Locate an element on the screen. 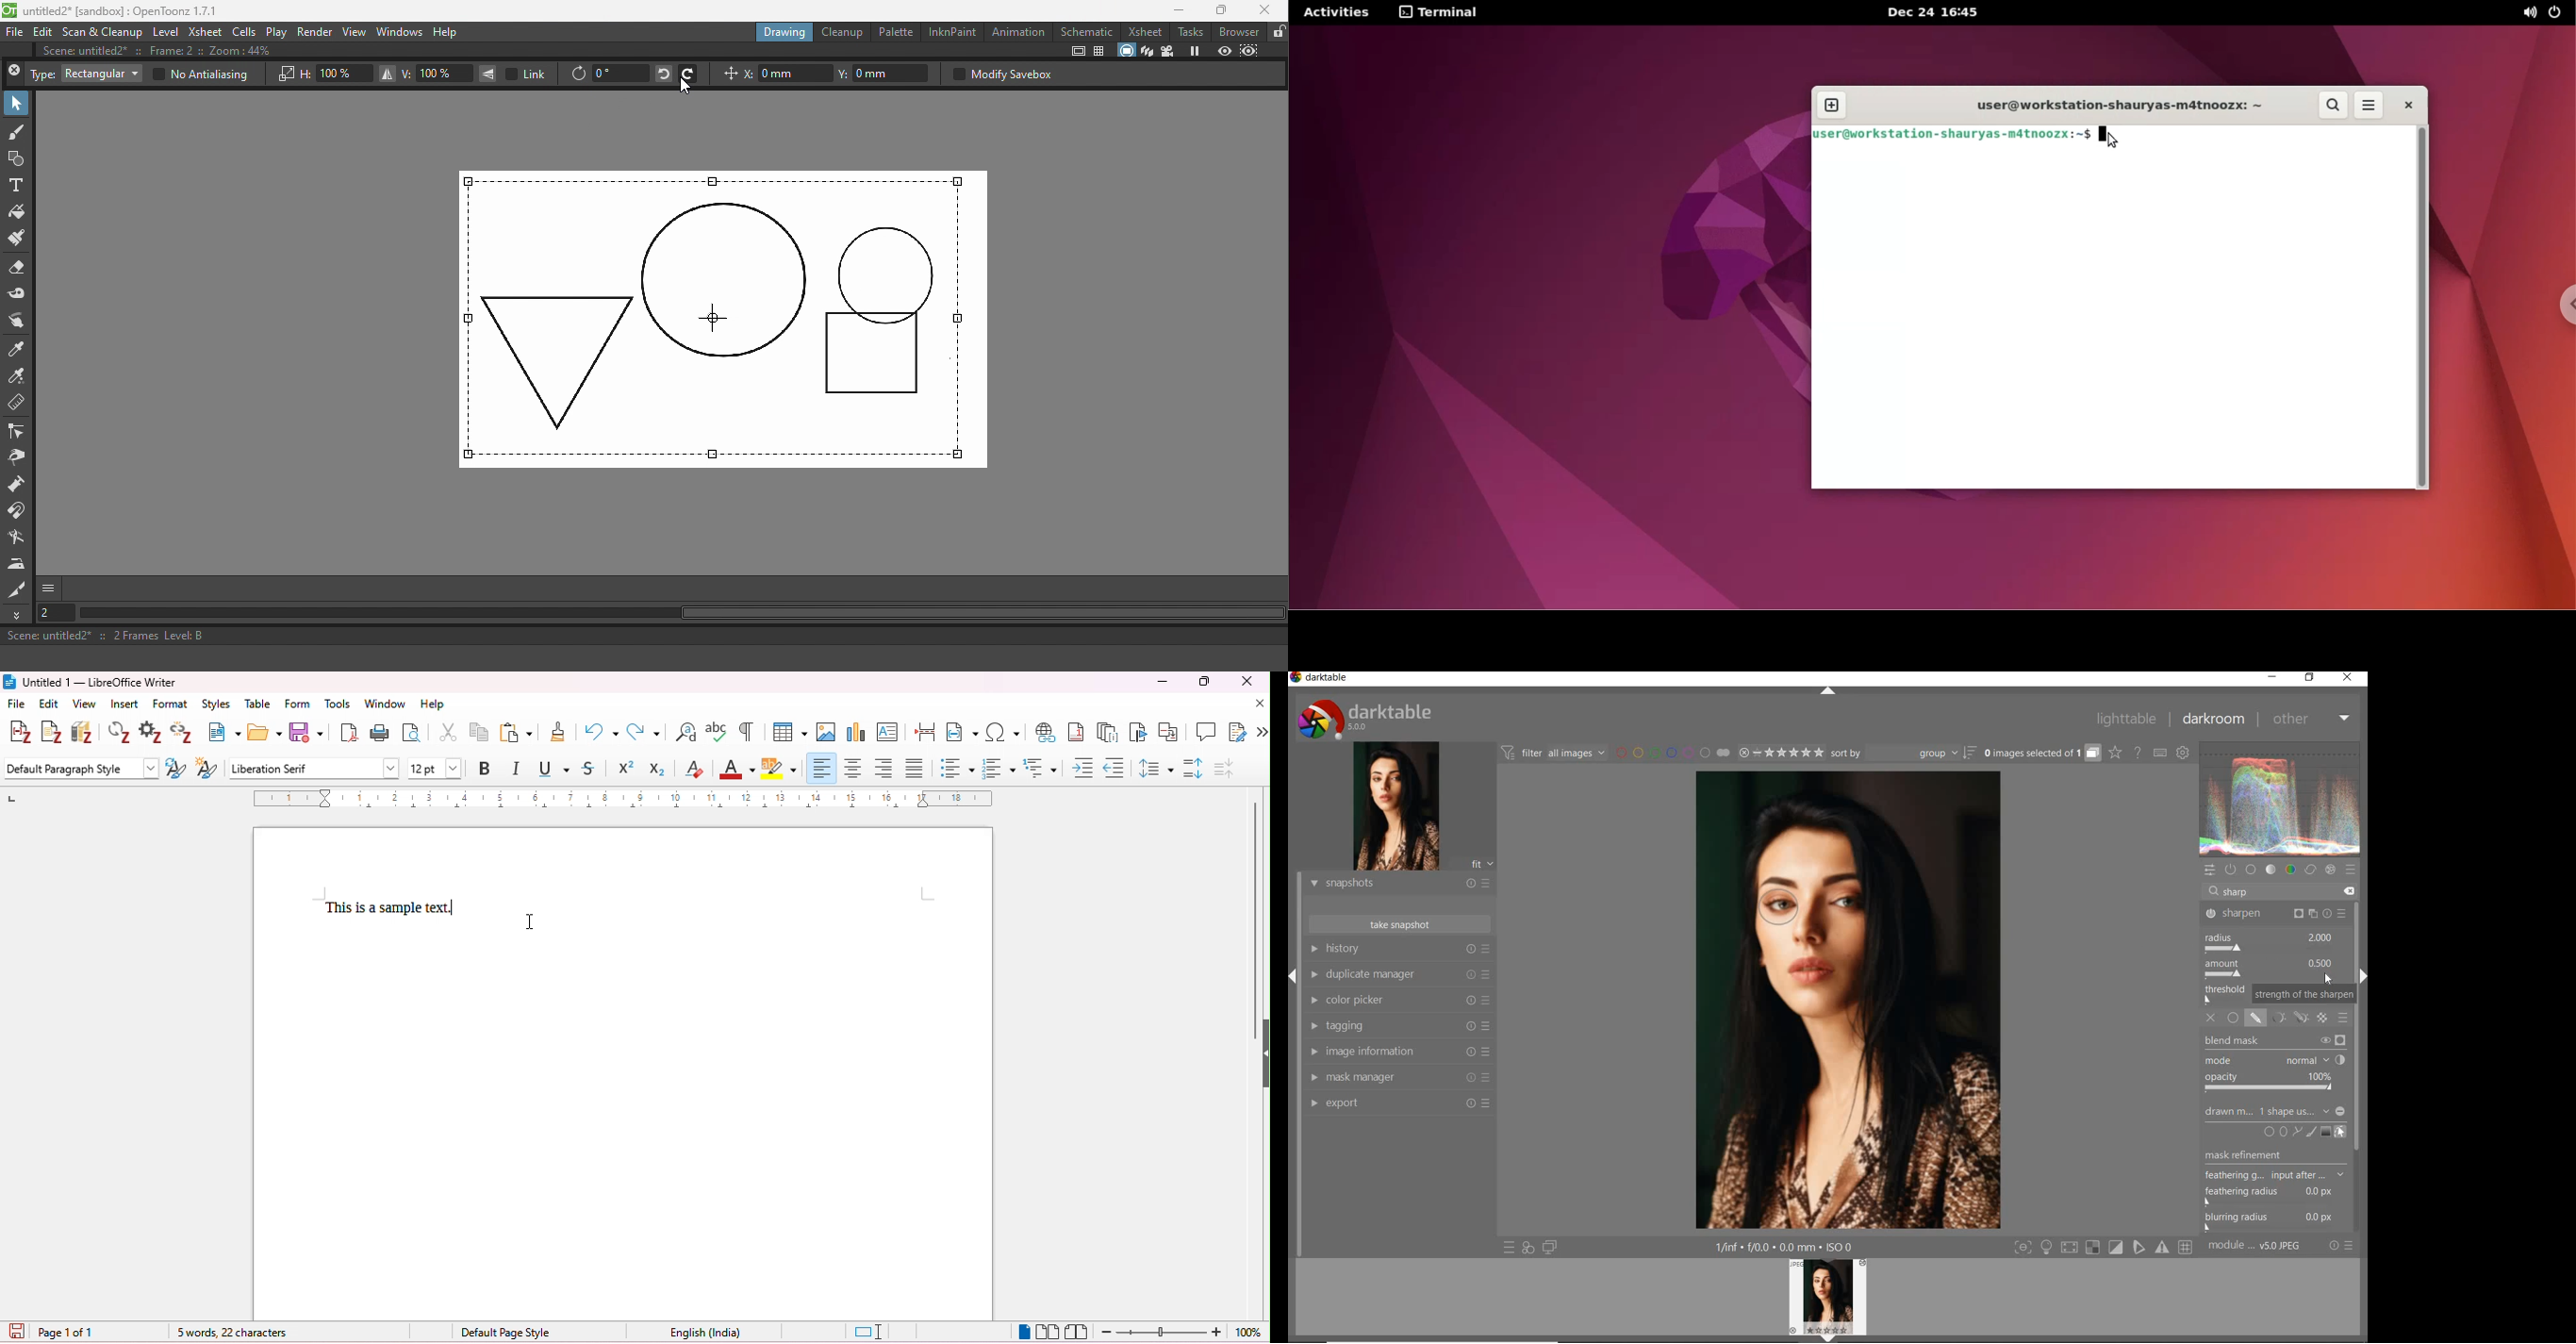  dropdown is located at coordinates (2327, 1111).